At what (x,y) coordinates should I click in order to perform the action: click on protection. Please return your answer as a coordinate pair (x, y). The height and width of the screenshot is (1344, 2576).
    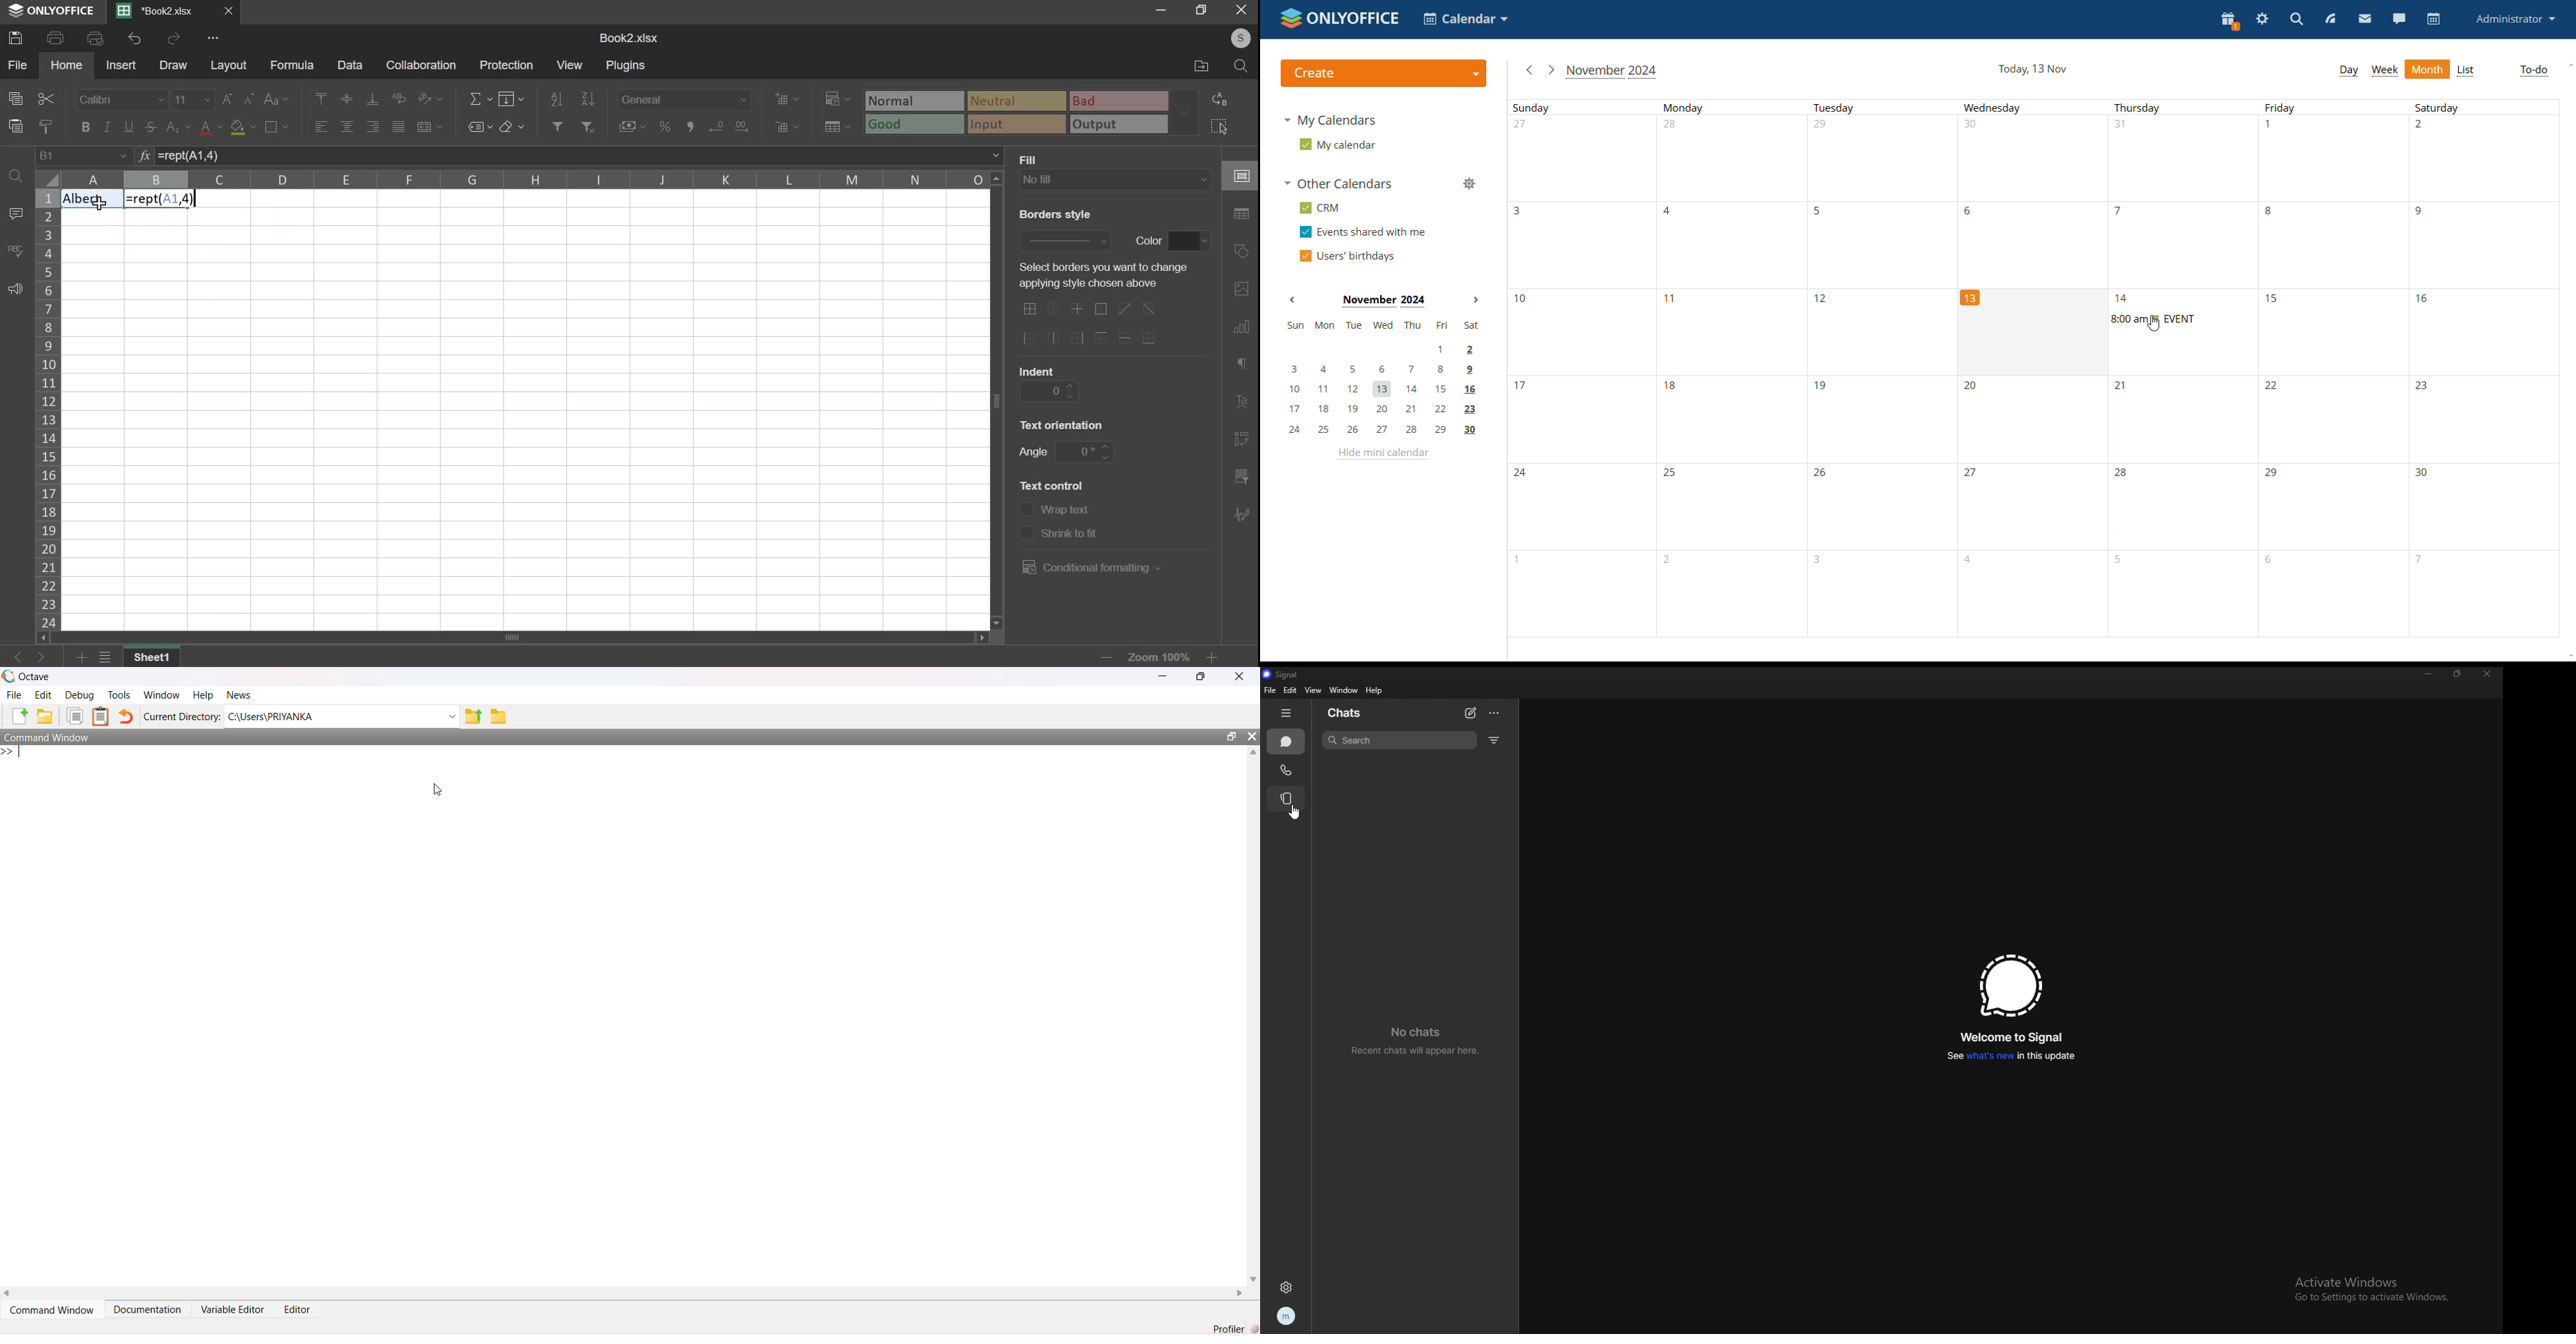
    Looking at the image, I should click on (507, 64).